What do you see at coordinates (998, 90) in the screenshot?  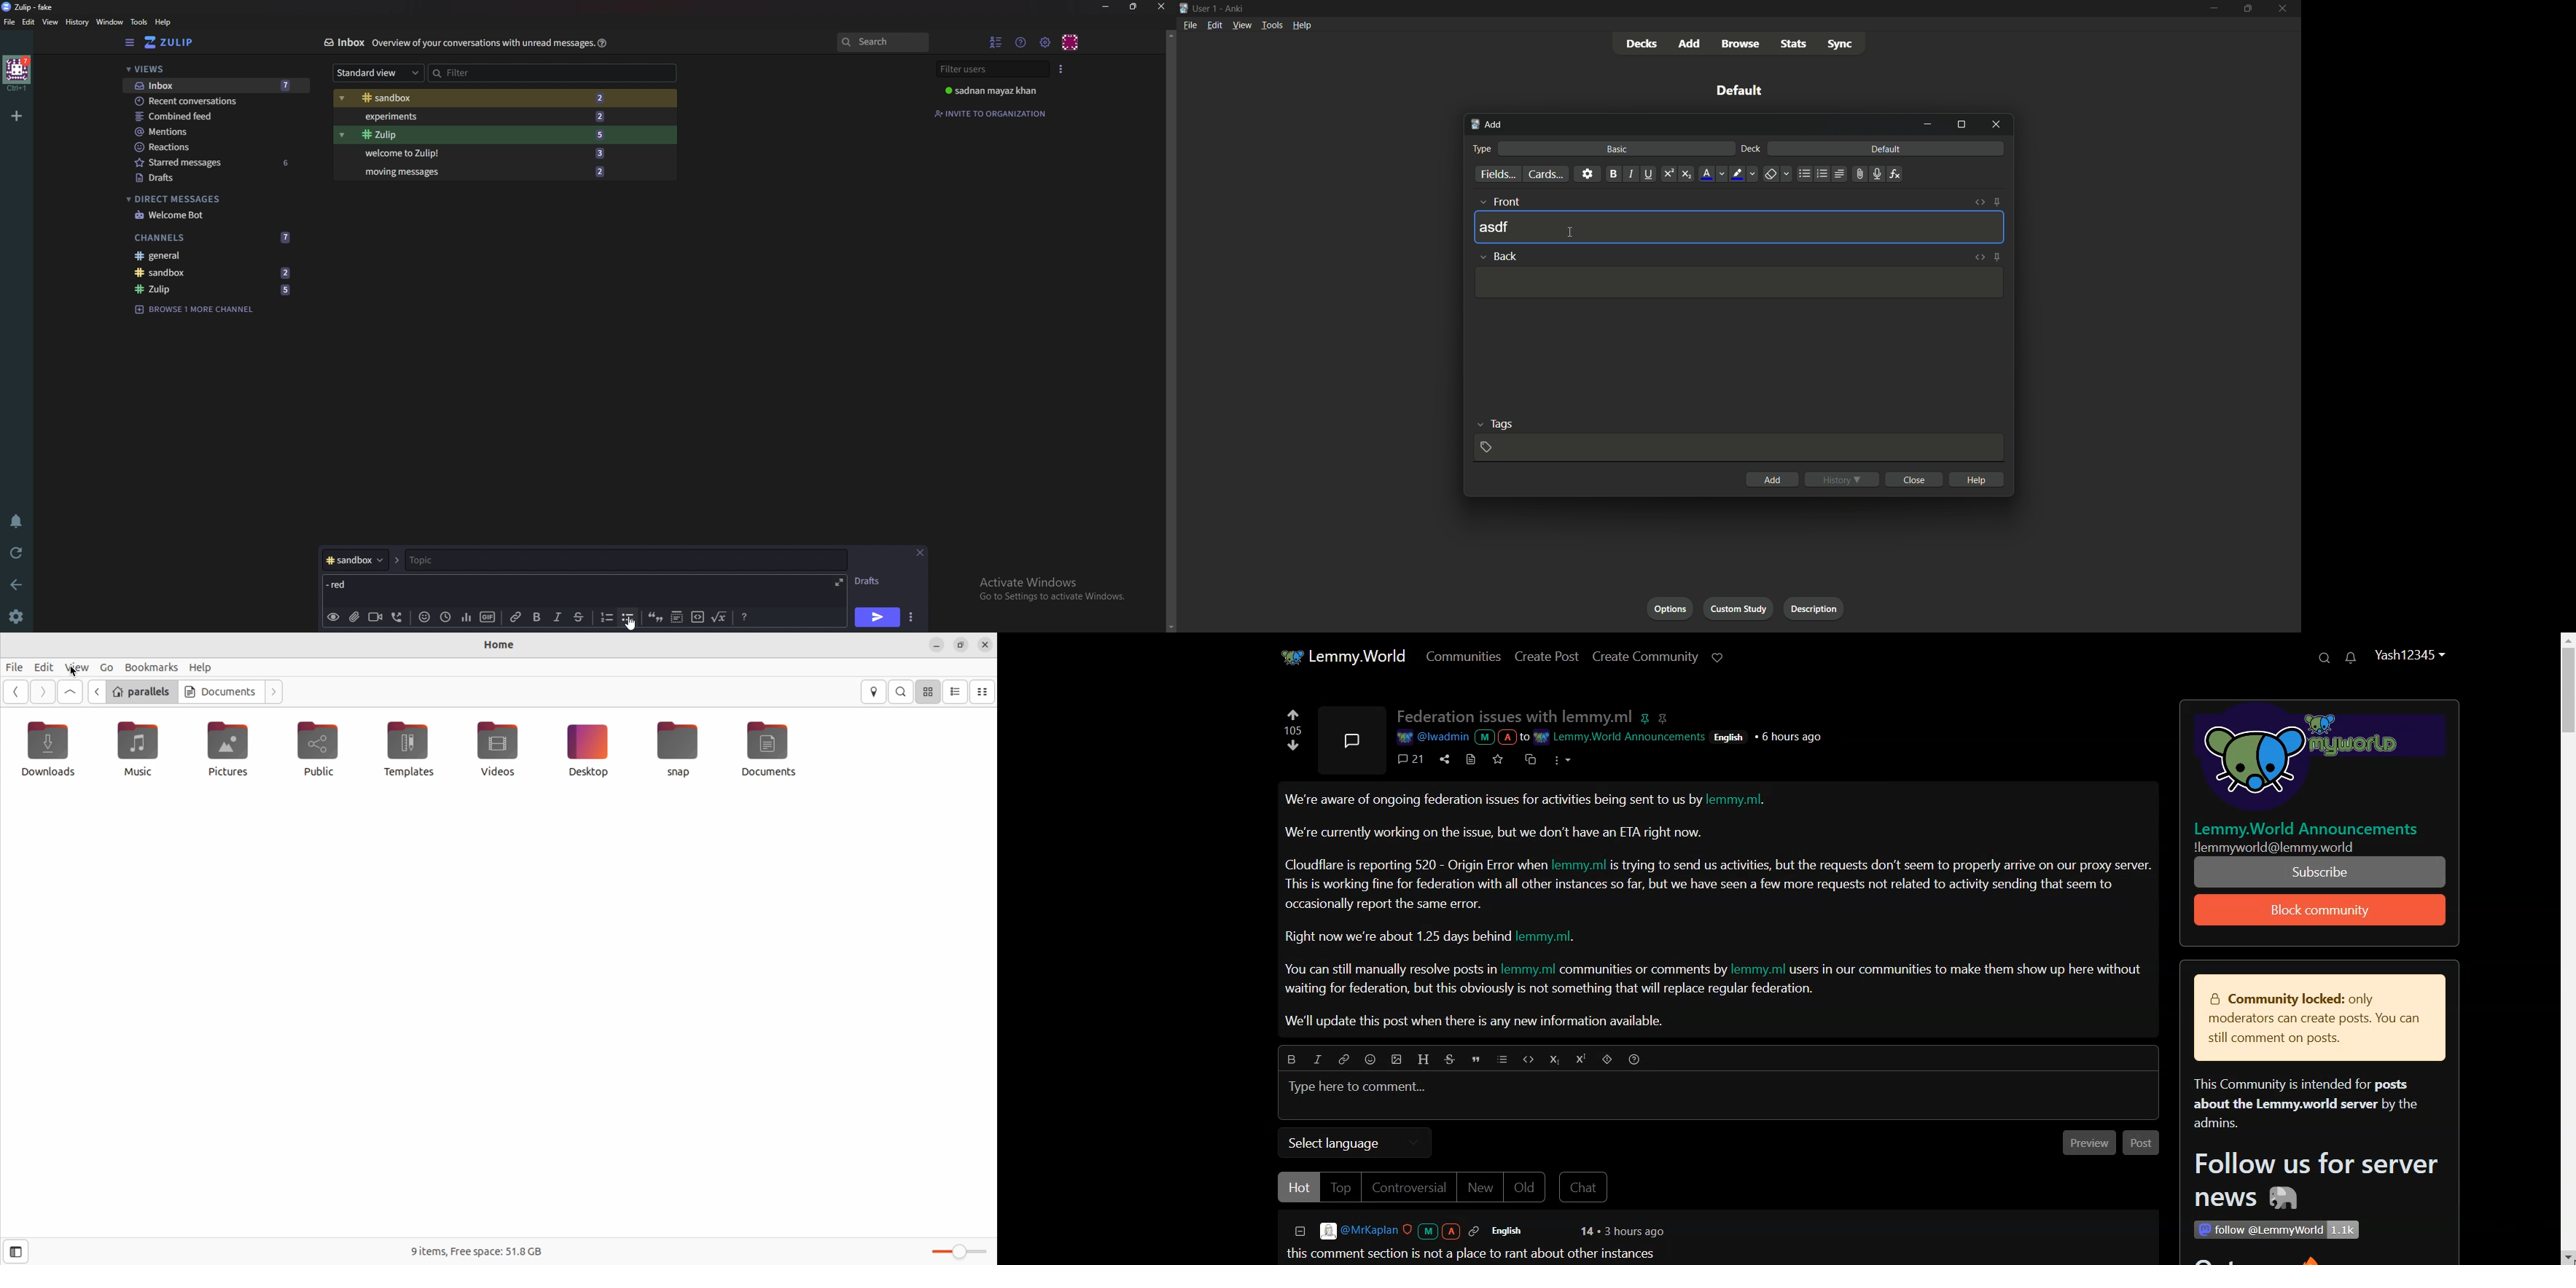 I see `User` at bounding box center [998, 90].